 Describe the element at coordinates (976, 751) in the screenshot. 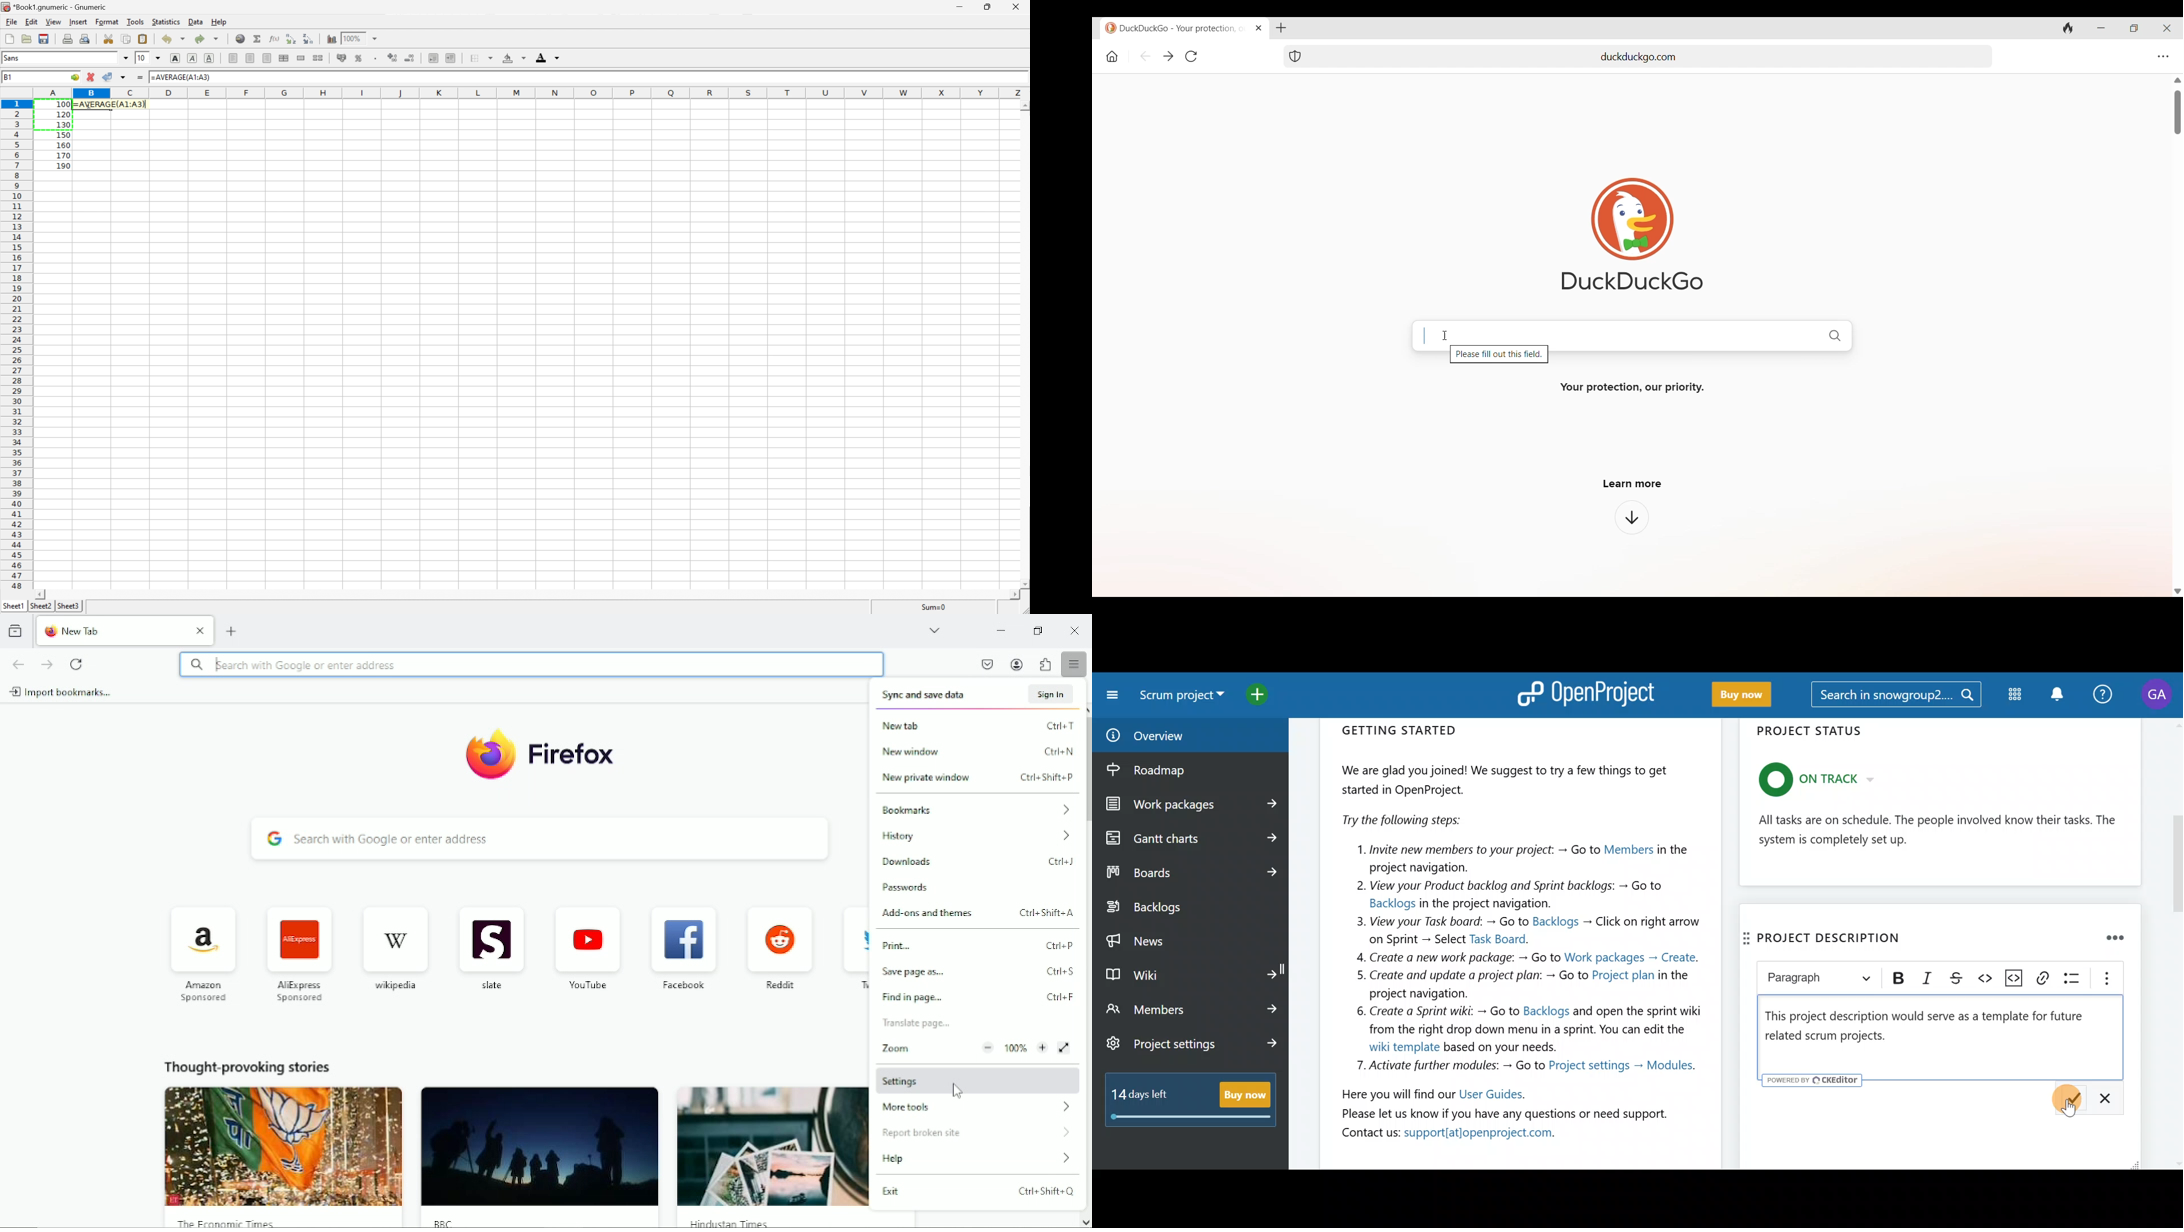

I see `New window  Ctrl+N` at that location.